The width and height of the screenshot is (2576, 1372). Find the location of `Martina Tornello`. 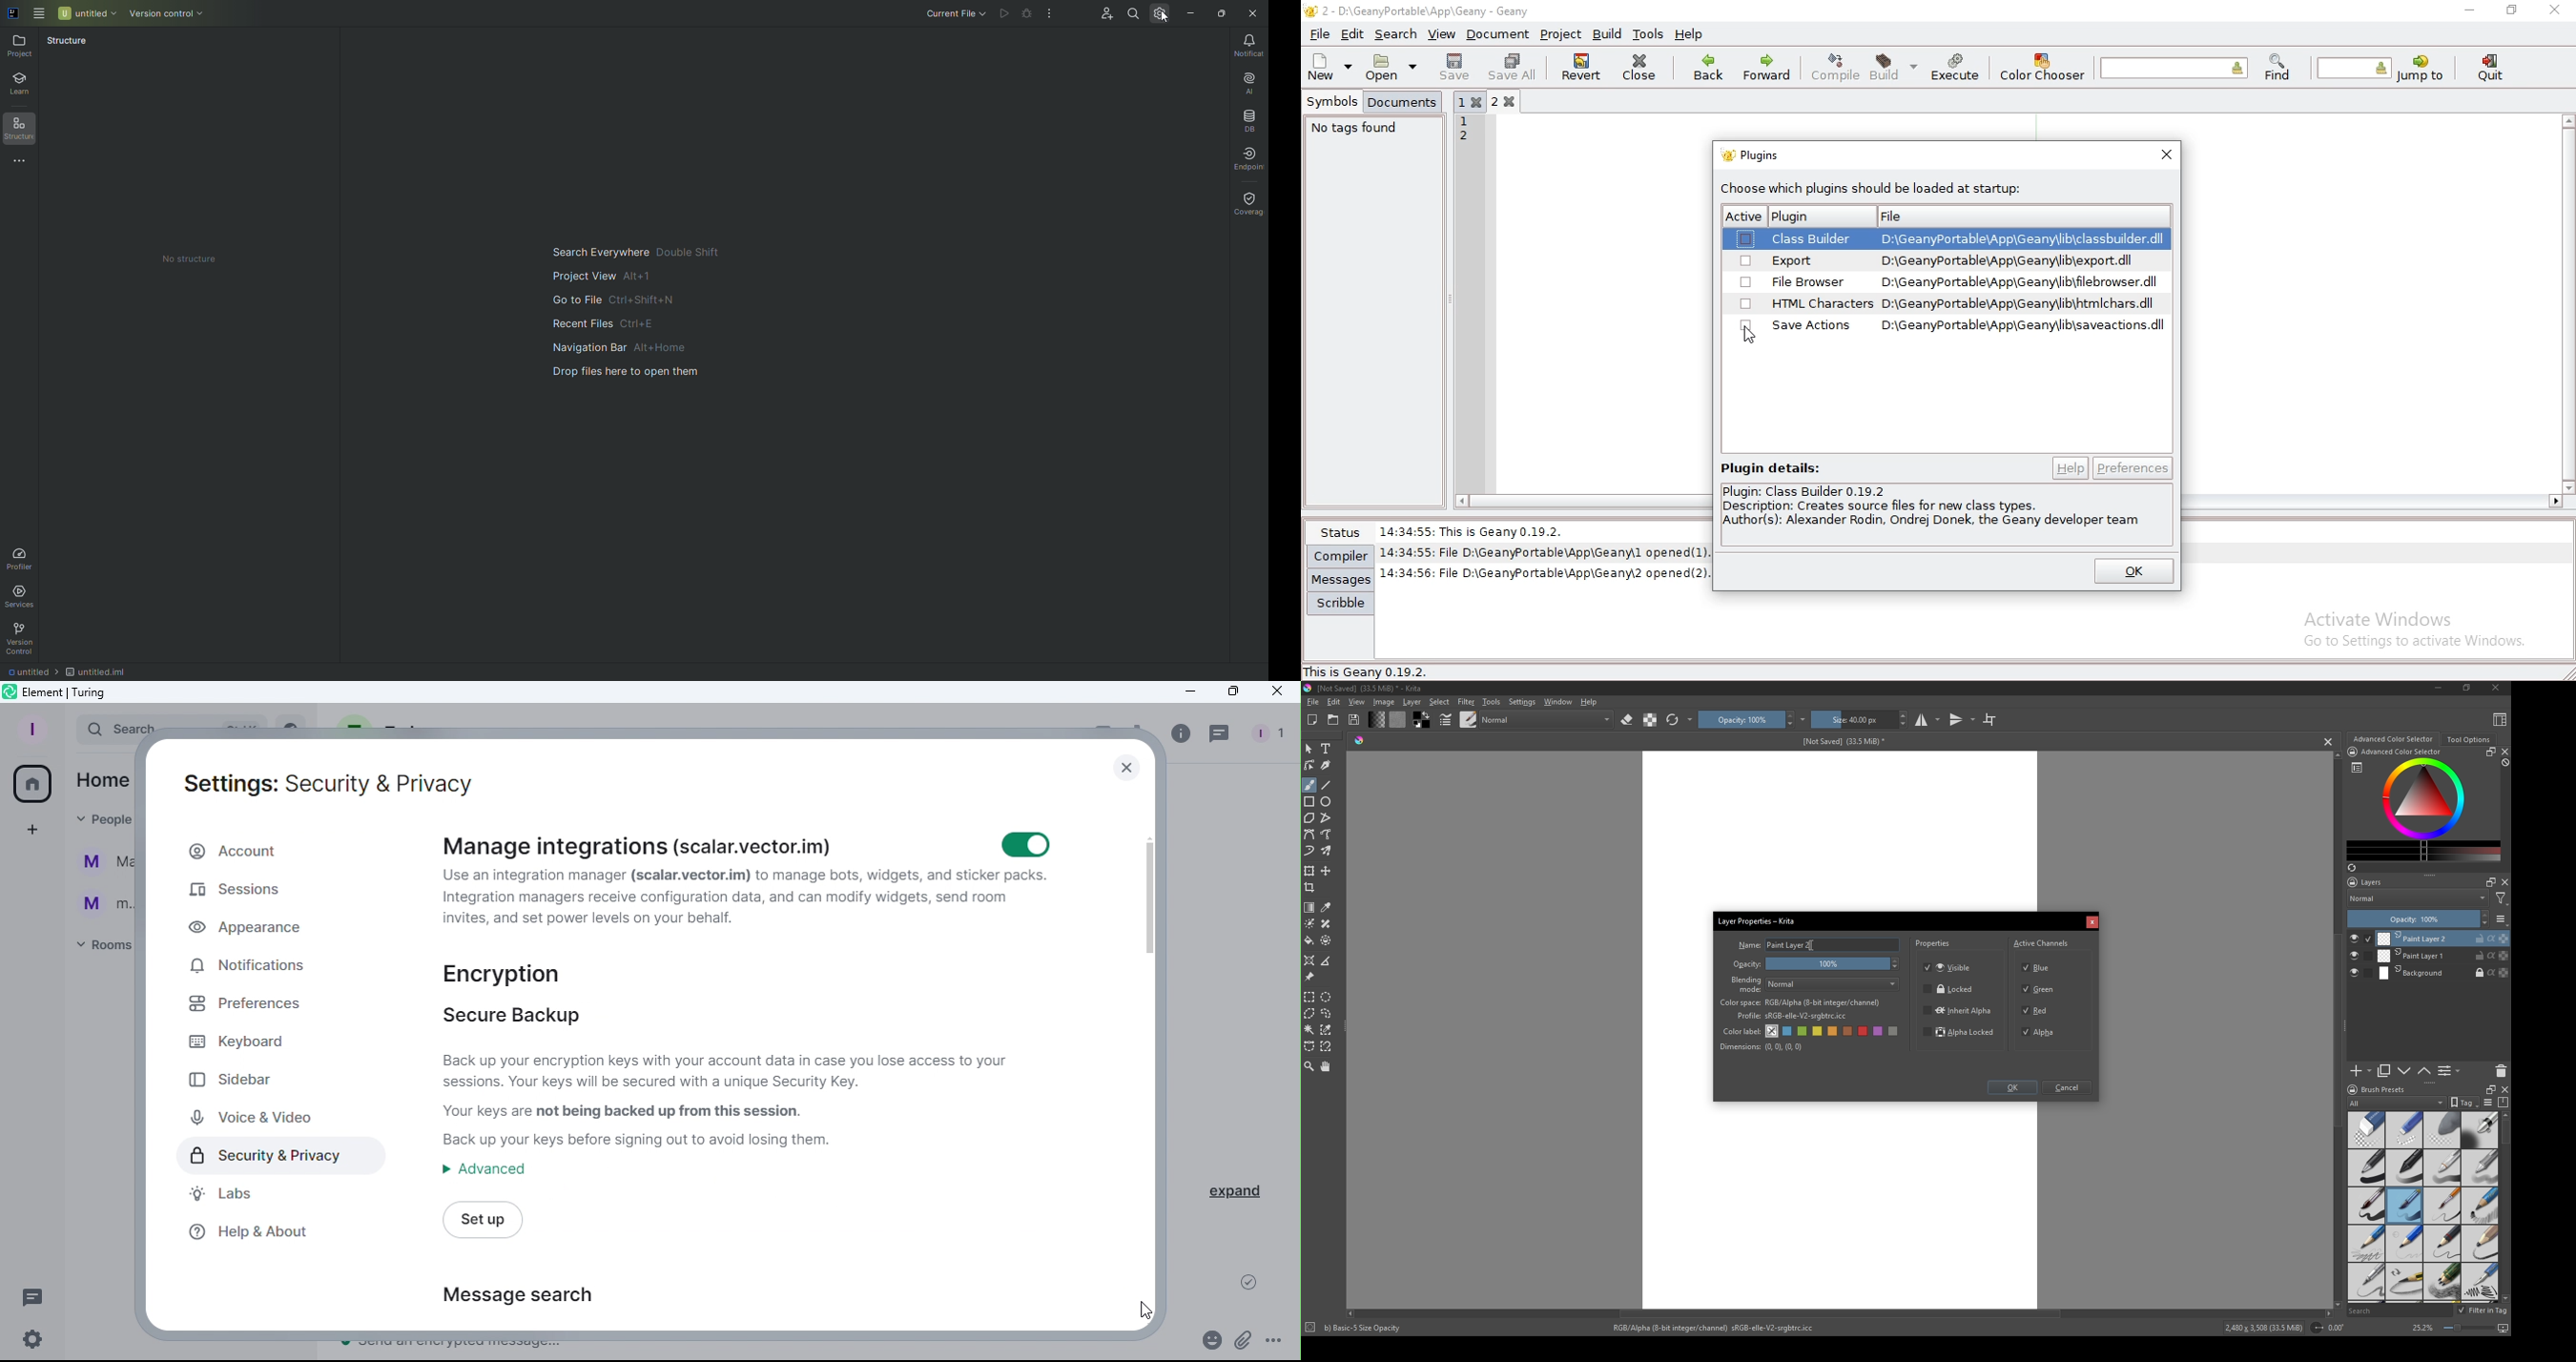

Martina Tornello is located at coordinates (102, 865).